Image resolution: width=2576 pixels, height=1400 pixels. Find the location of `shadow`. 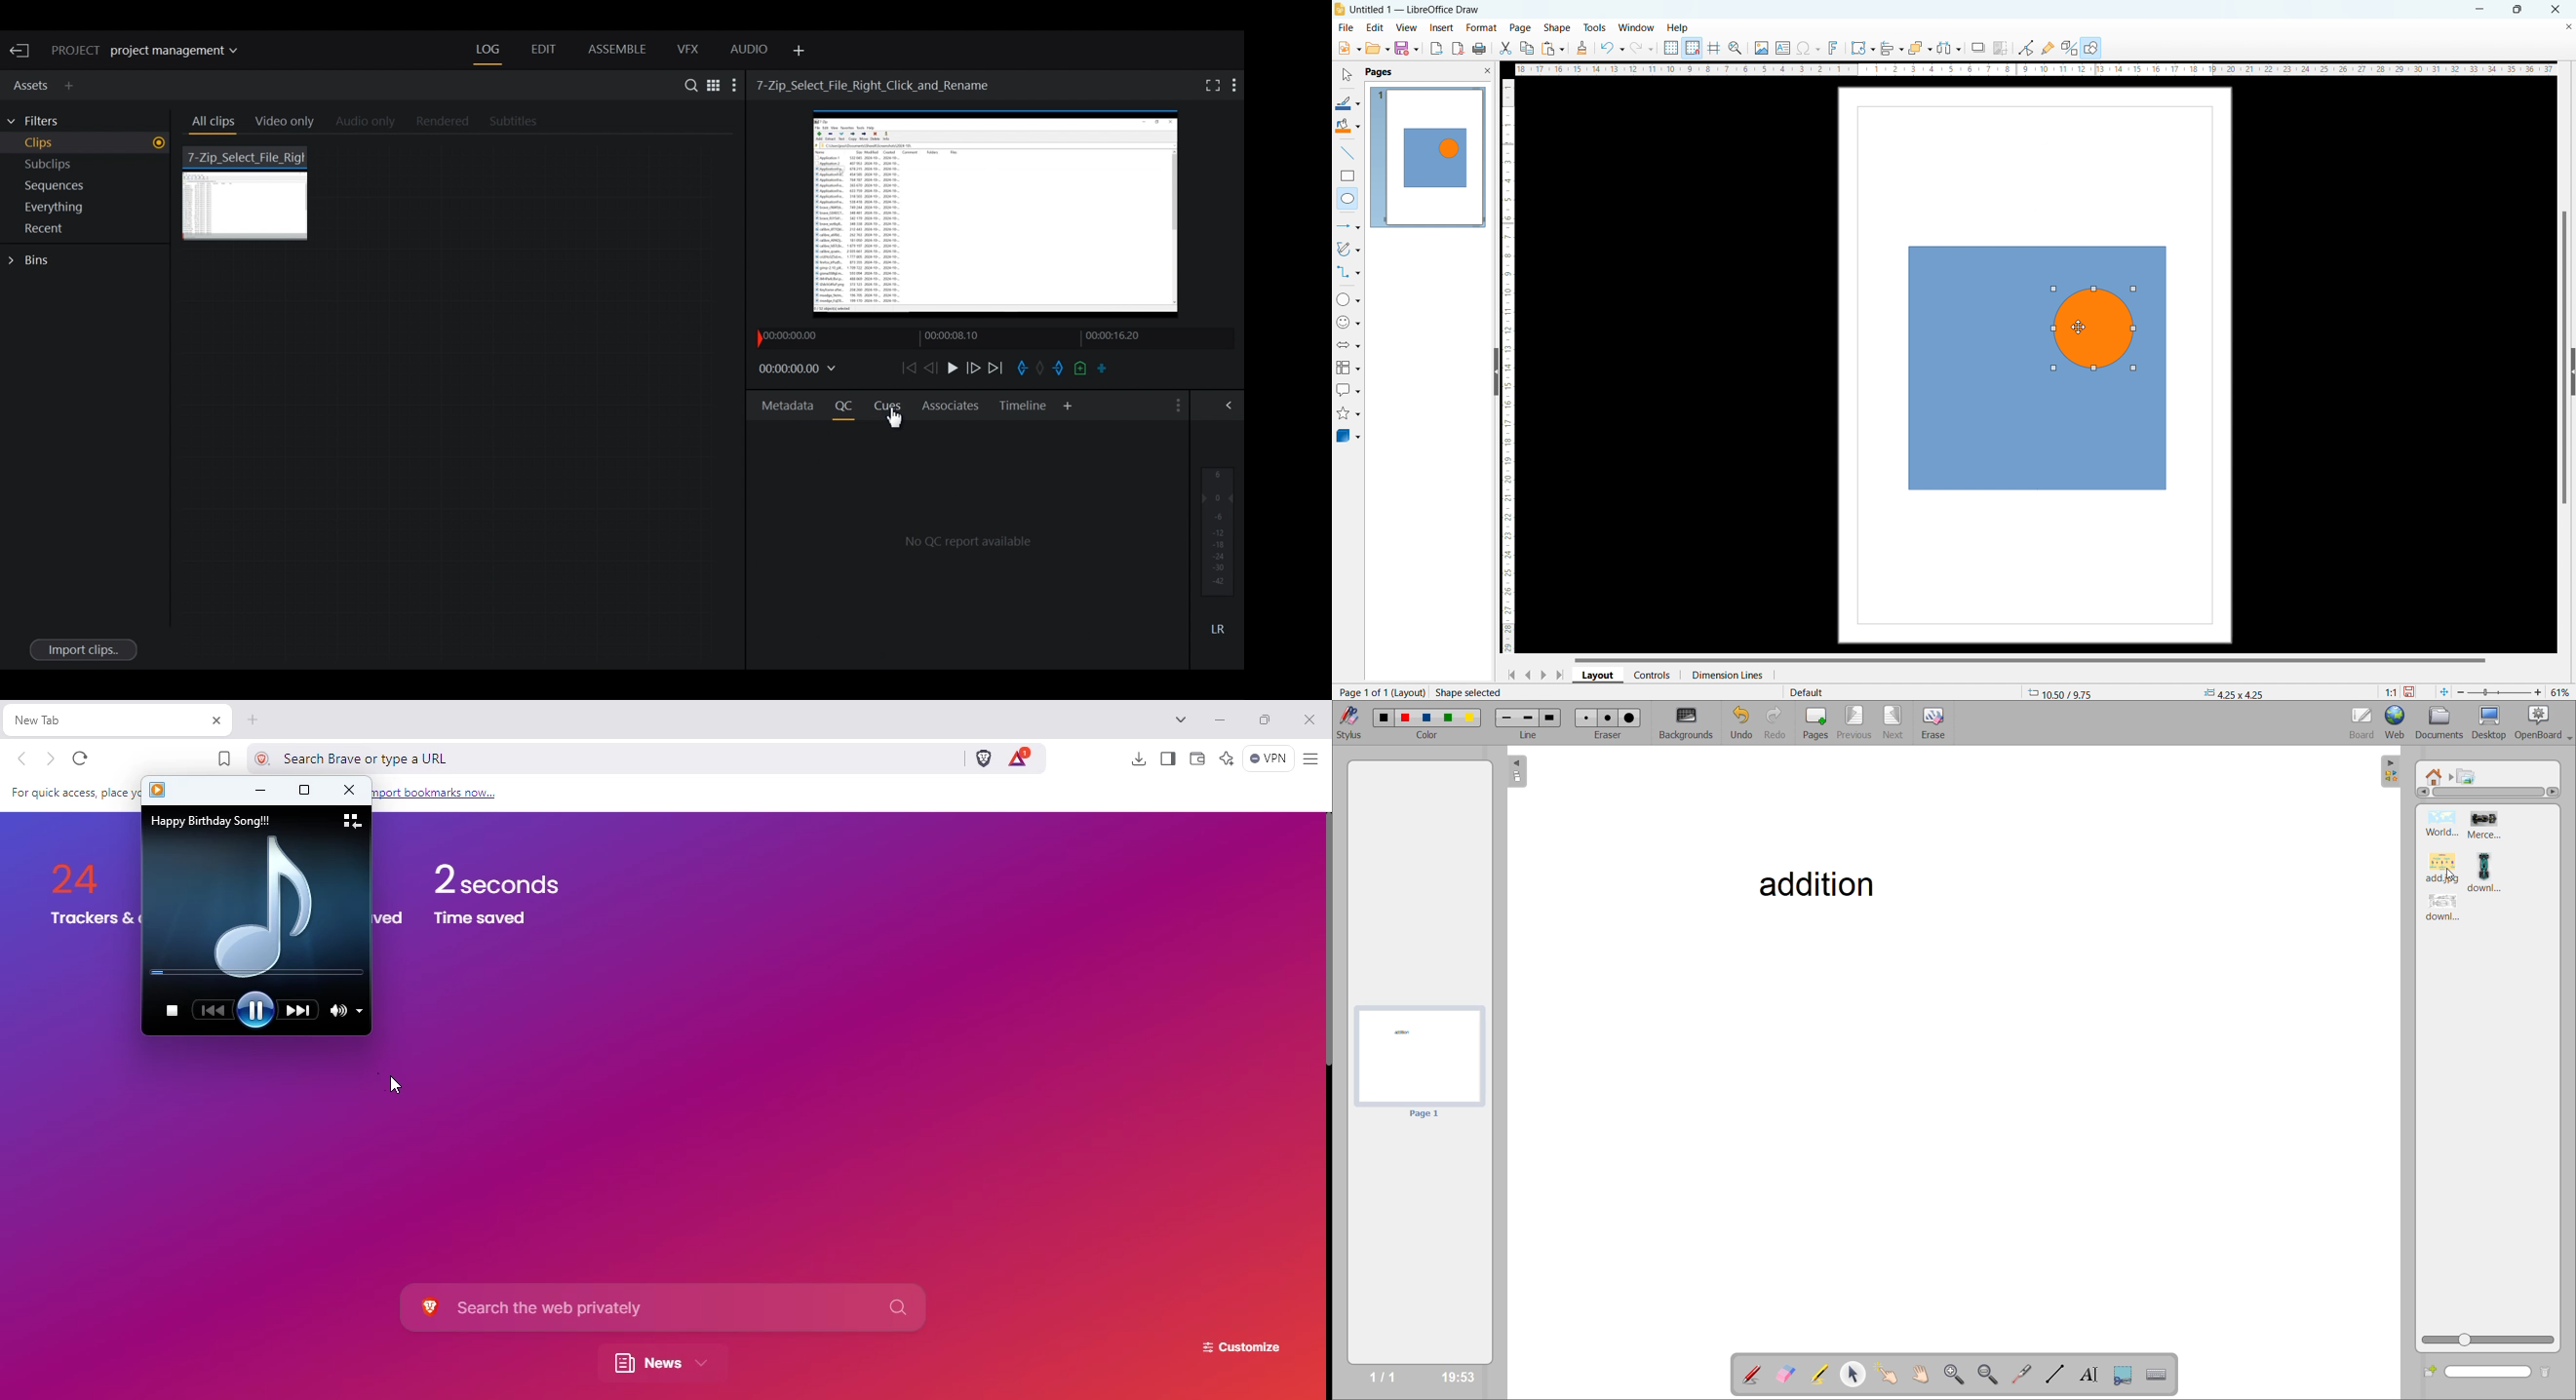

shadow is located at coordinates (1977, 48).